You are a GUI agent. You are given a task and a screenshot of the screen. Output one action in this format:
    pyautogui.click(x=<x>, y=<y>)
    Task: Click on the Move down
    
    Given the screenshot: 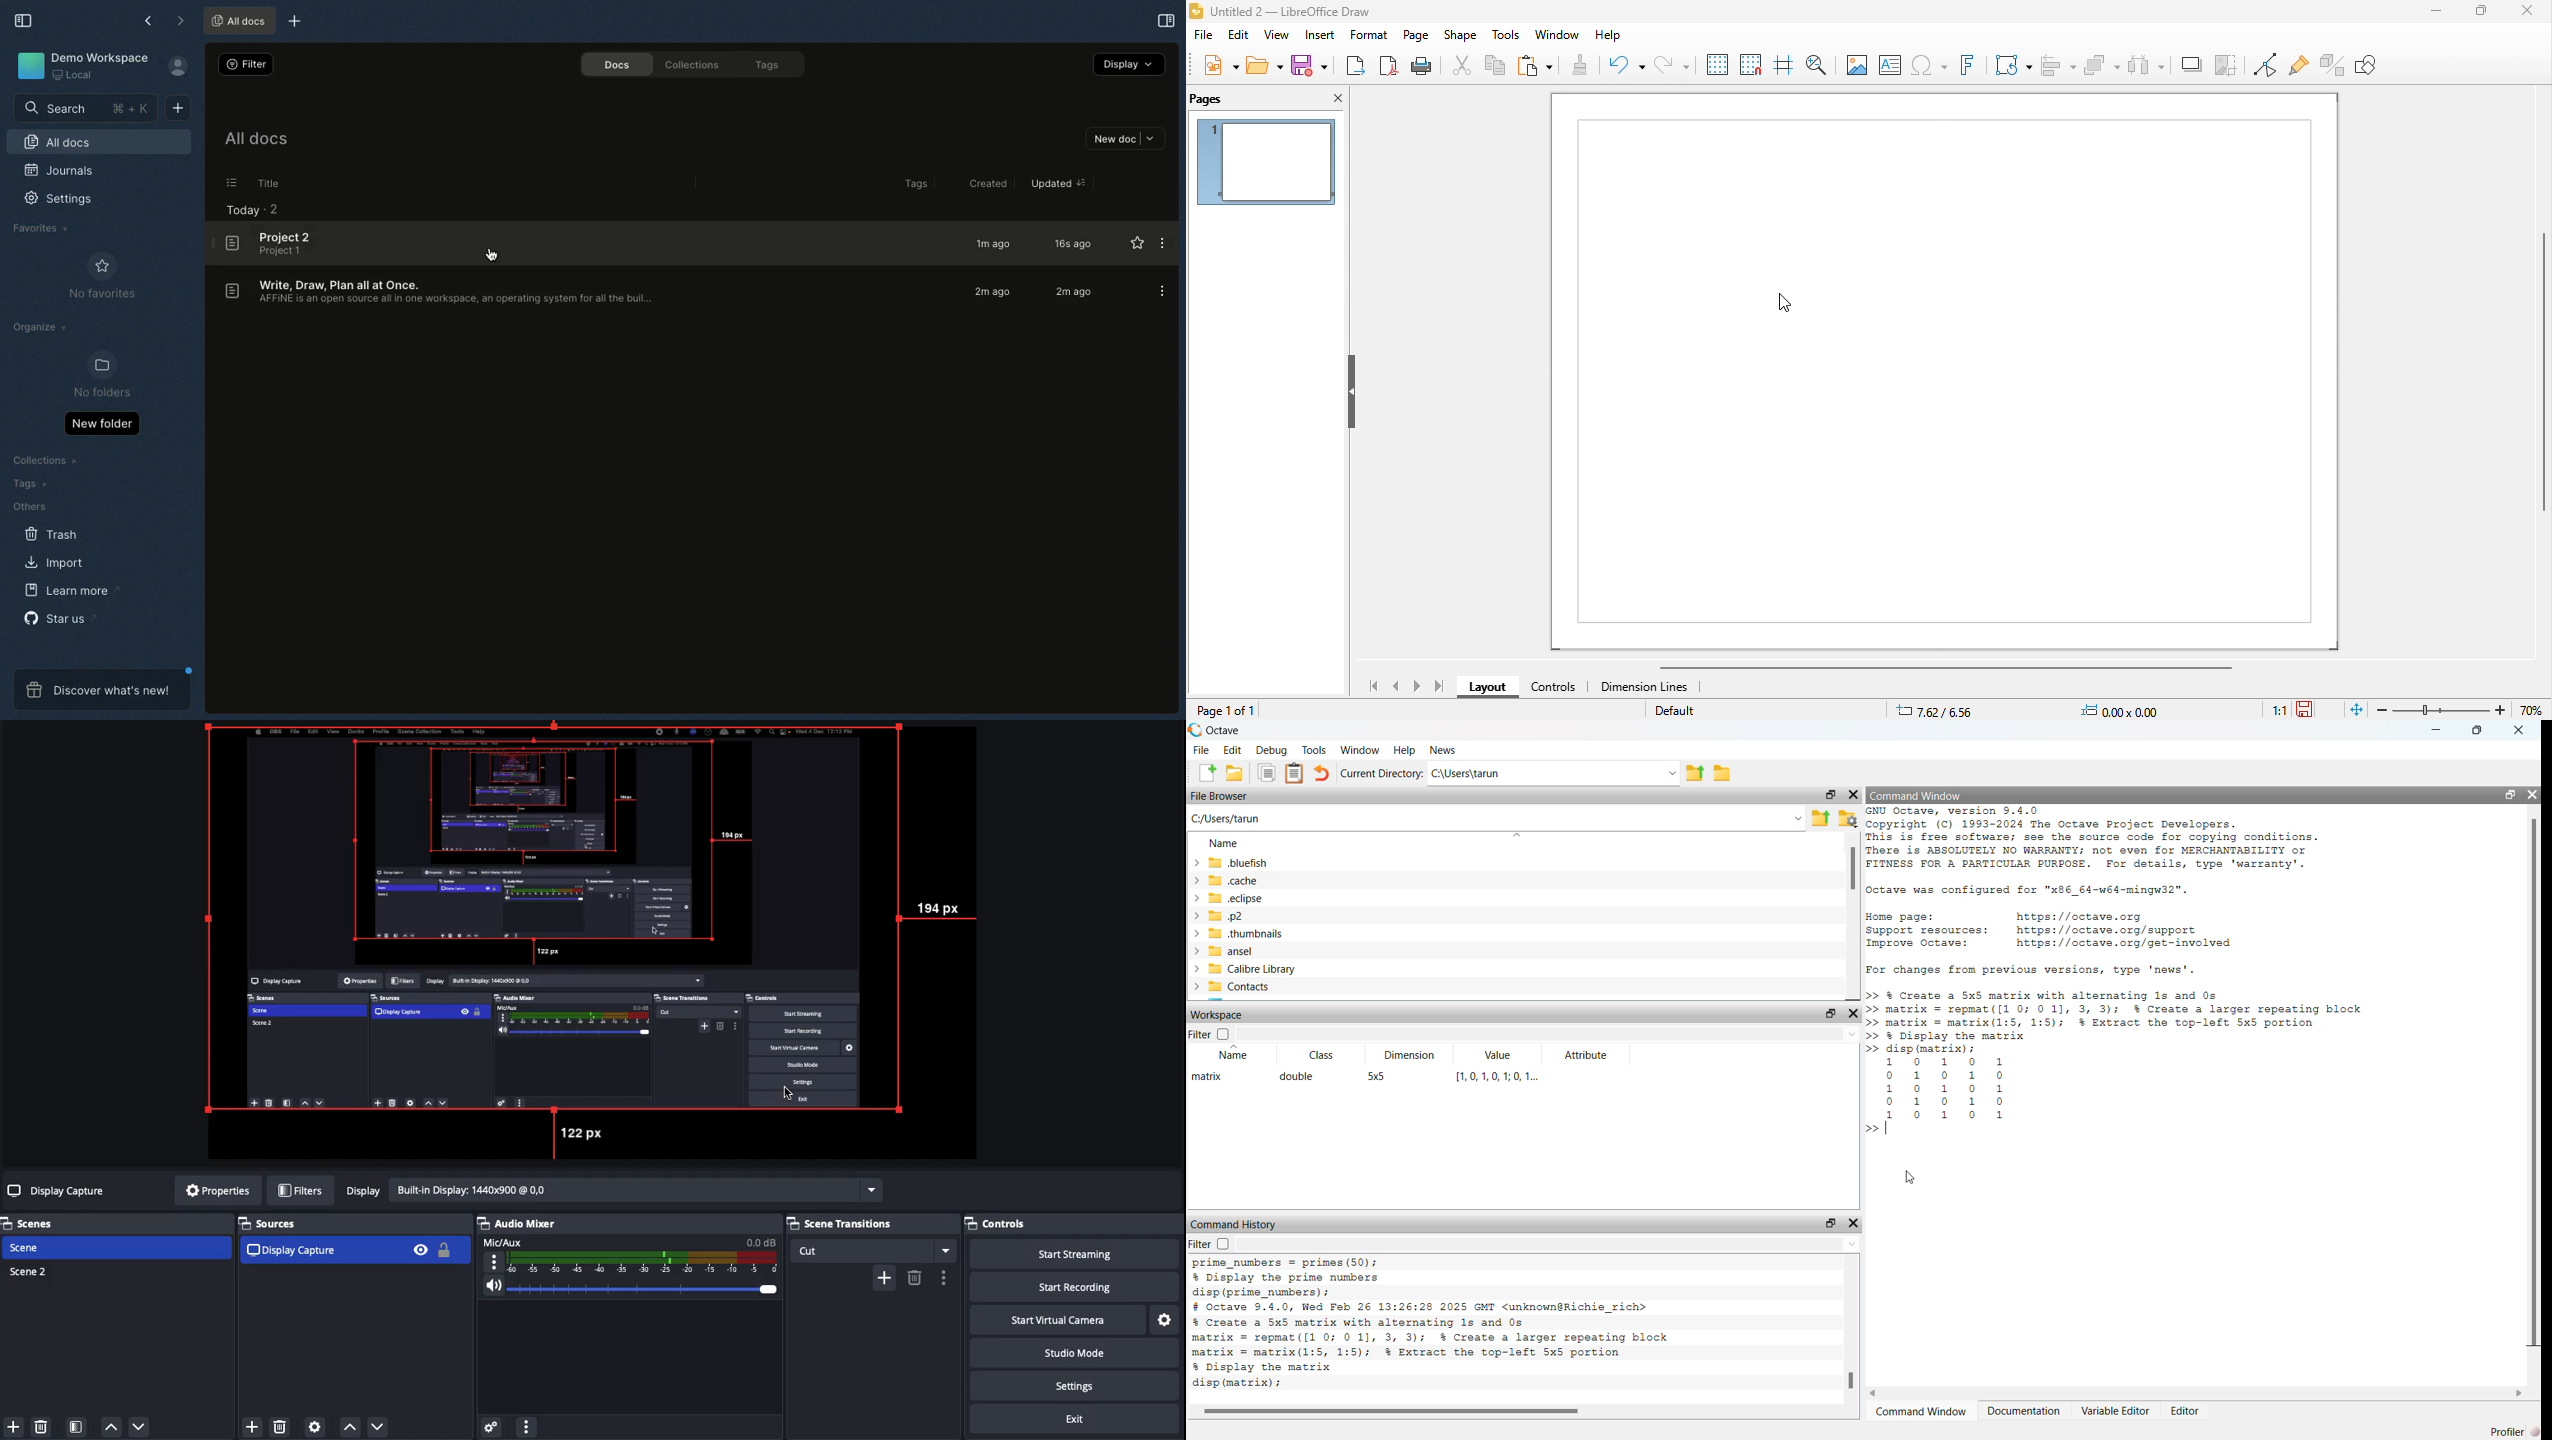 What is the action you would take?
    pyautogui.click(x=138, y=1426)
    